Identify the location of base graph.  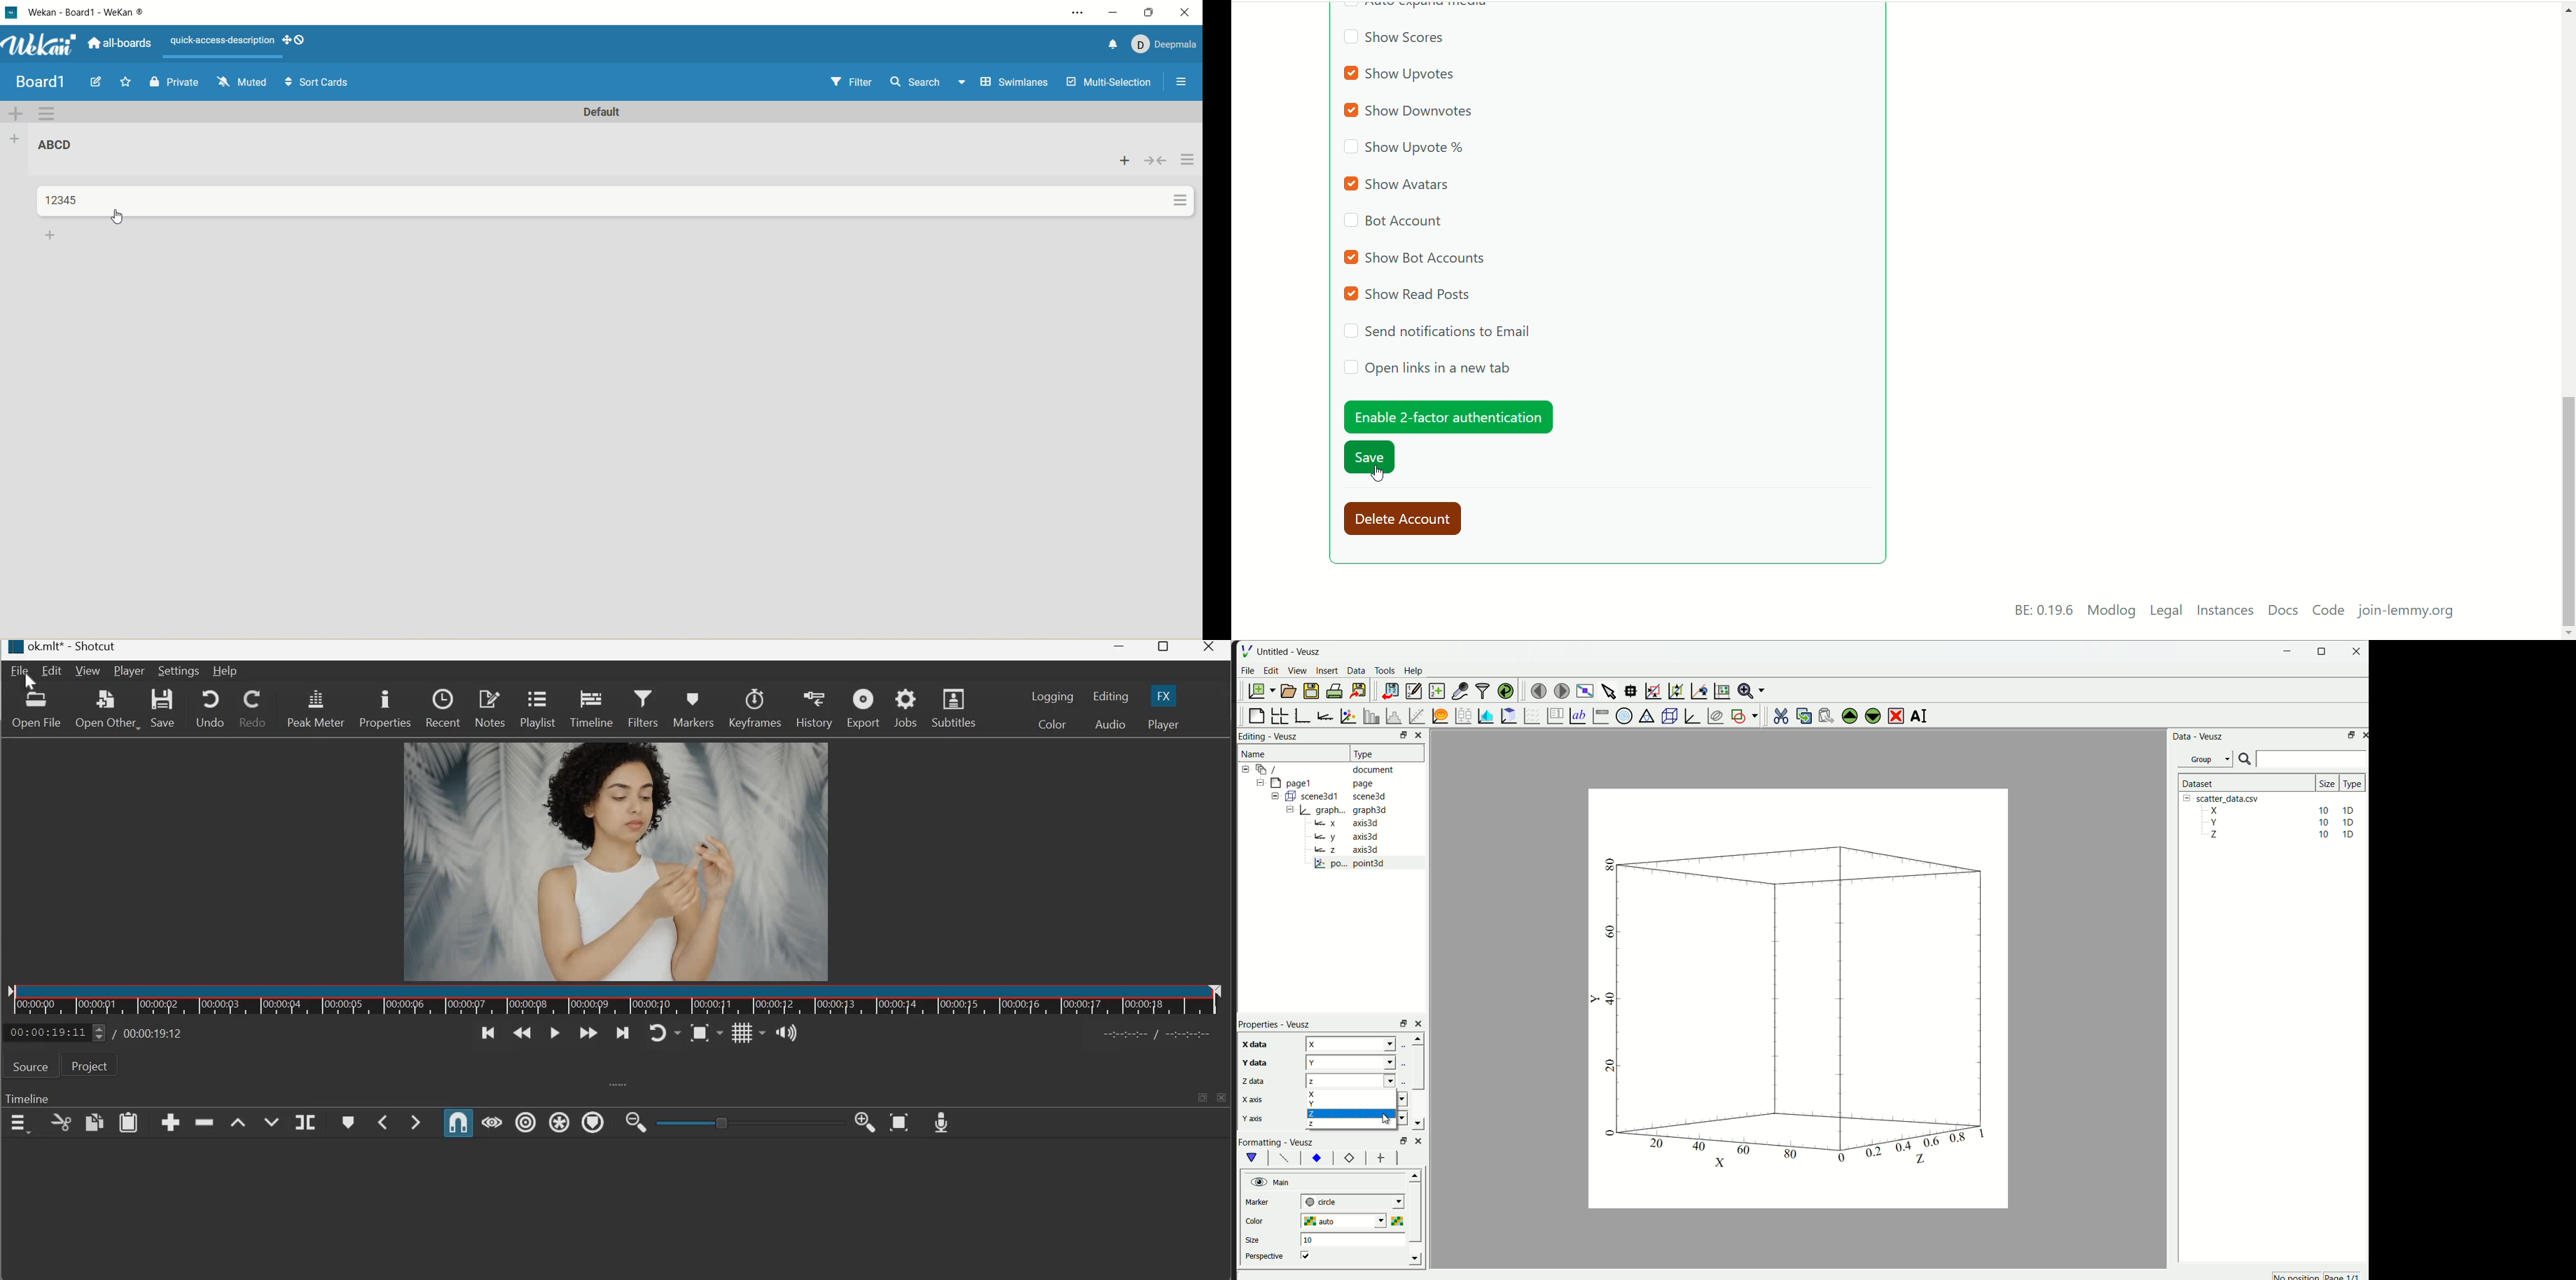
(1302, 715).